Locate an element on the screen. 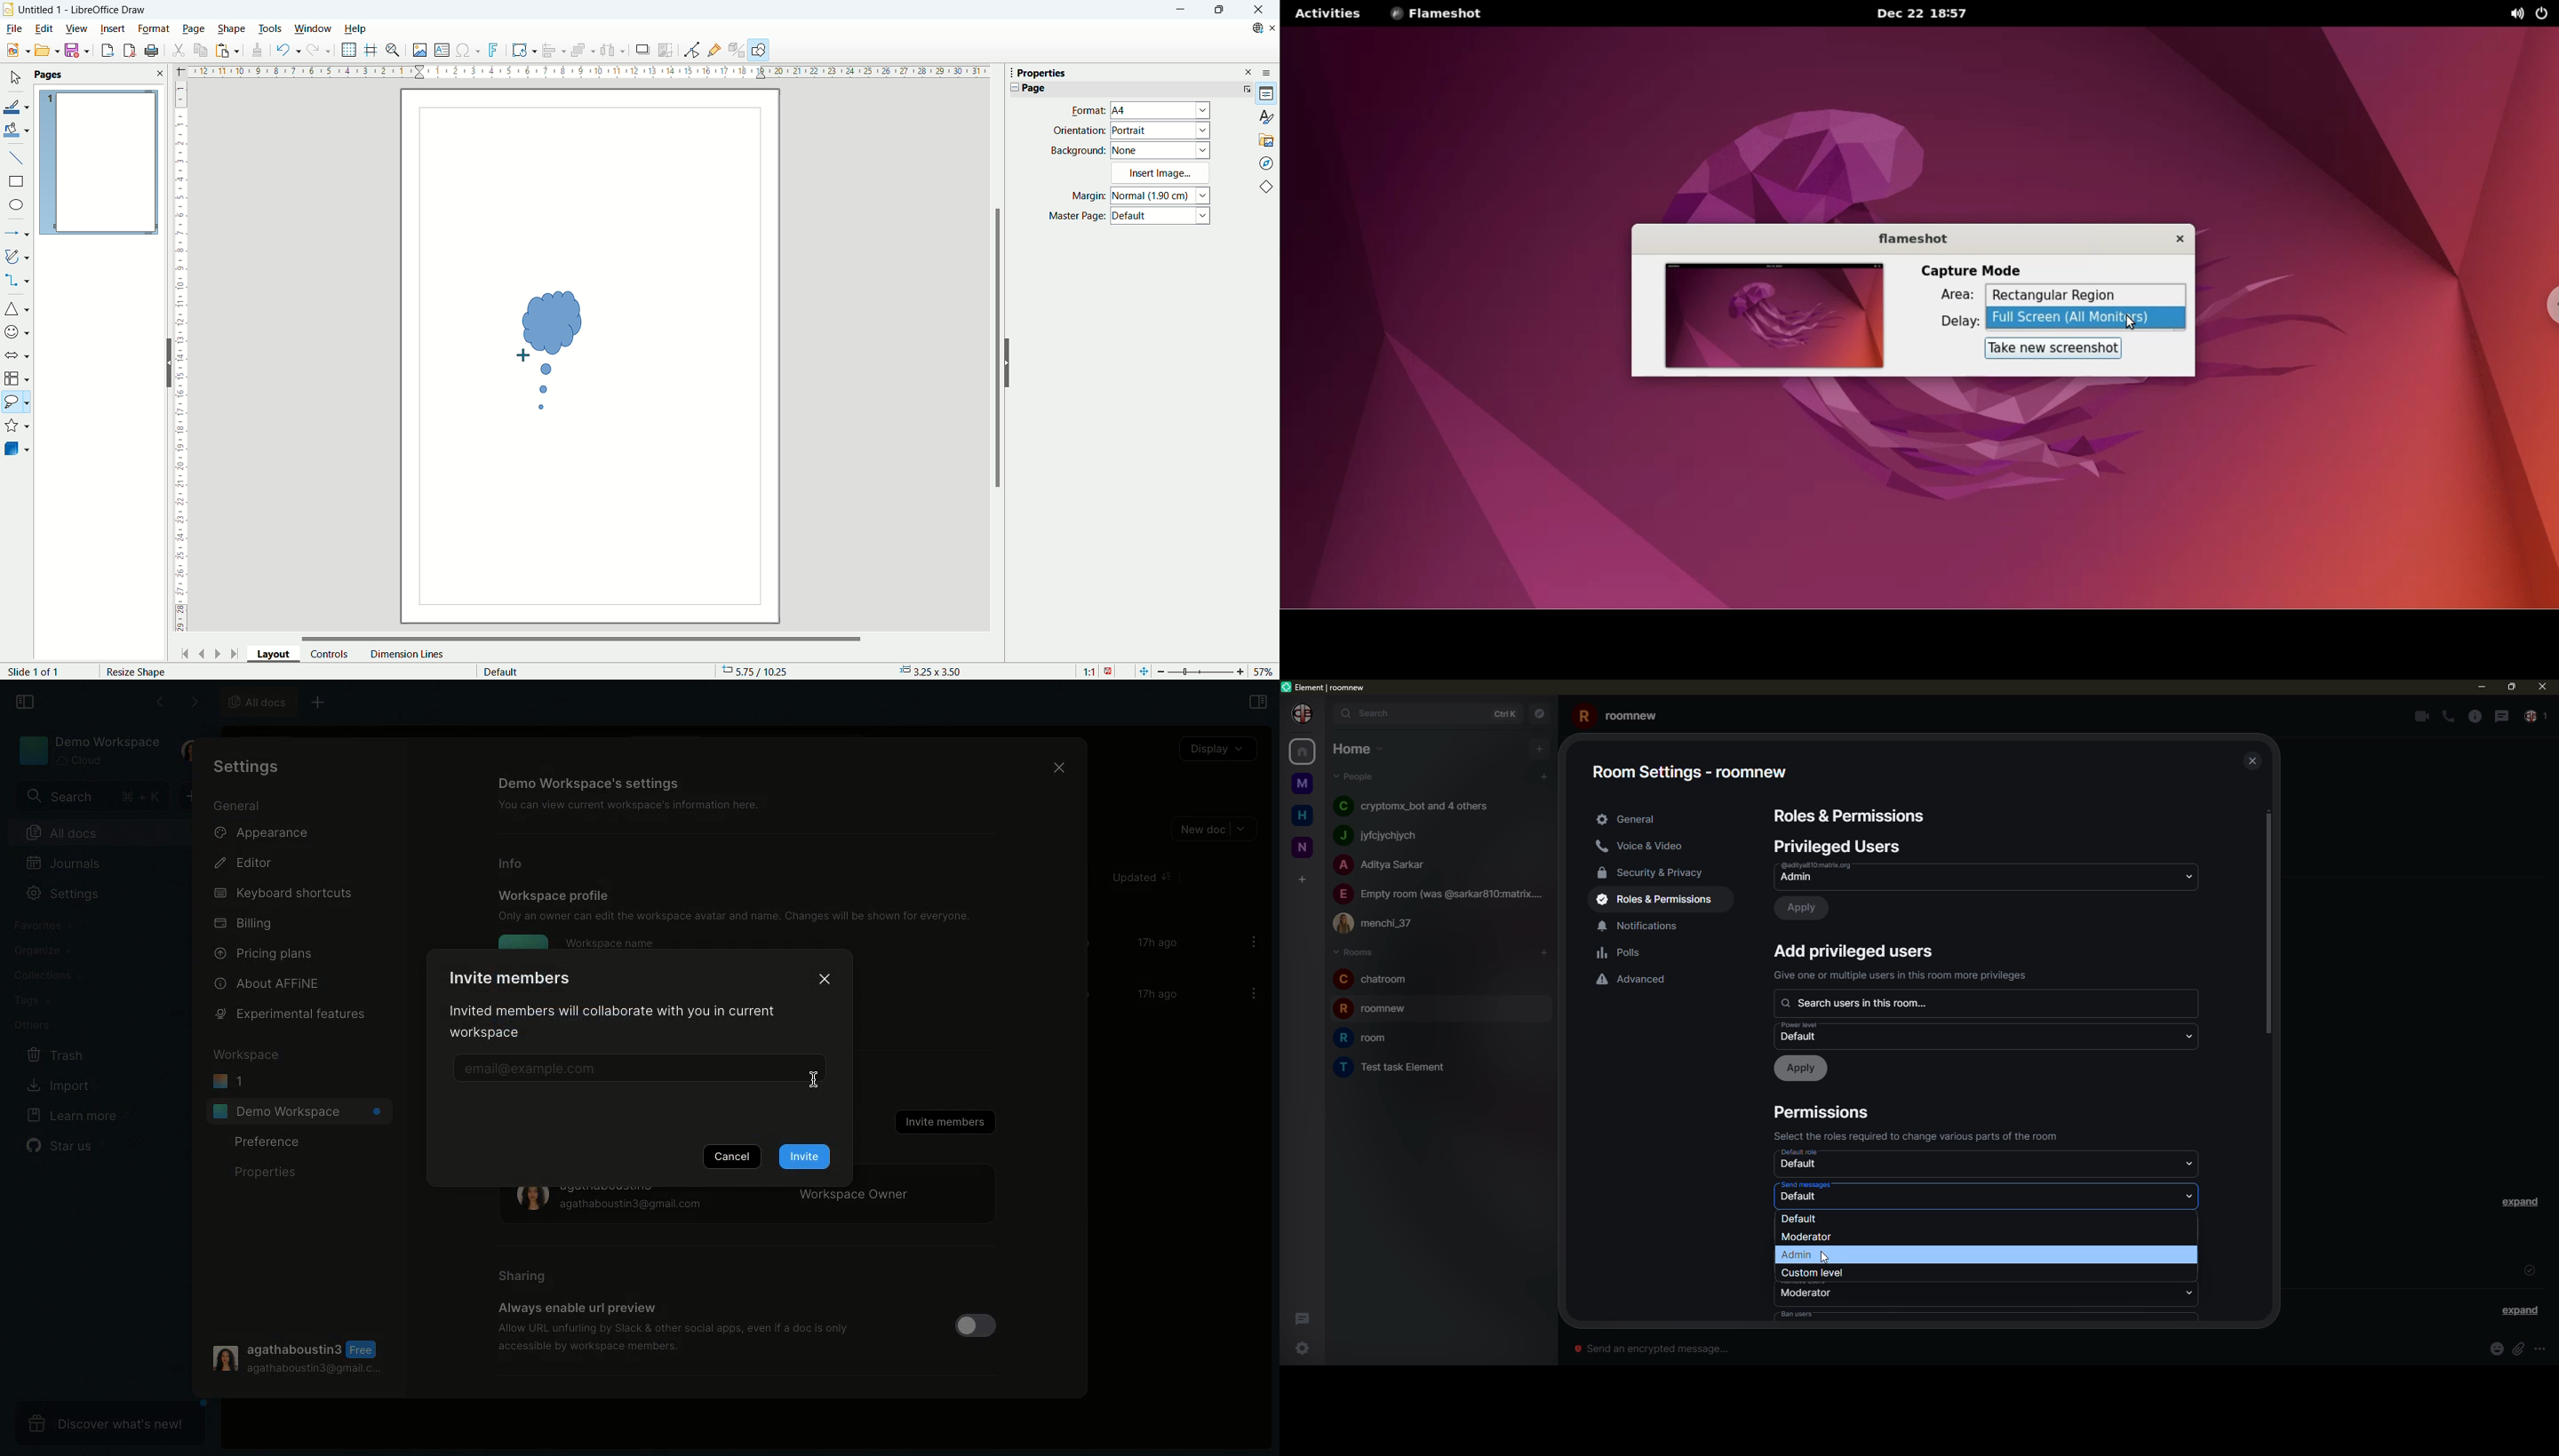 This screenshot has width=2576, height=1456. Vetical ruler is located at coordinates (181, 360).